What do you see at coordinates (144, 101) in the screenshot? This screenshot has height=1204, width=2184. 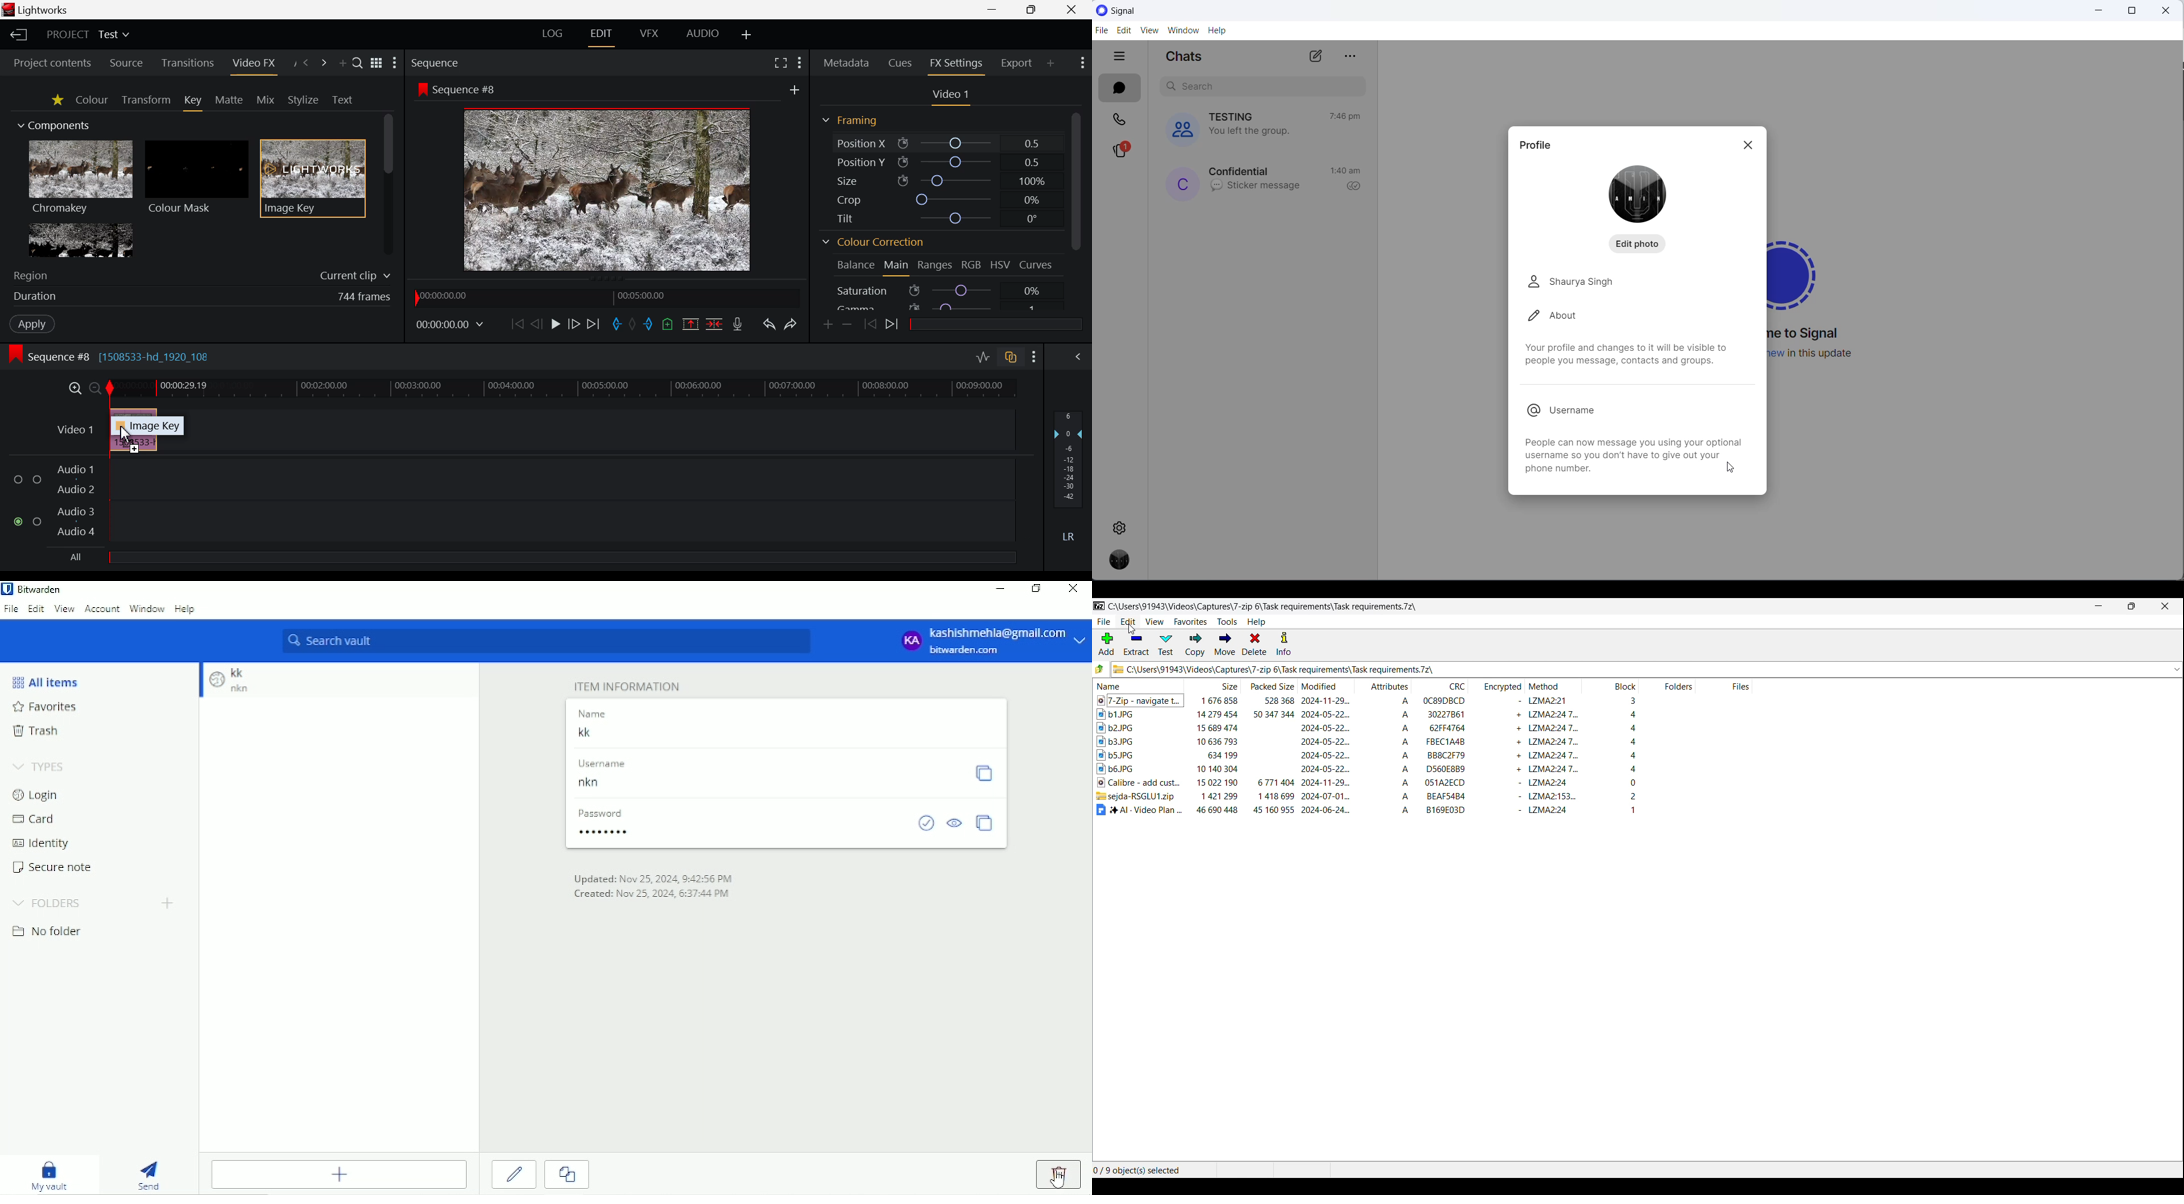 I see `Transform` at bounding box center [144, 101].